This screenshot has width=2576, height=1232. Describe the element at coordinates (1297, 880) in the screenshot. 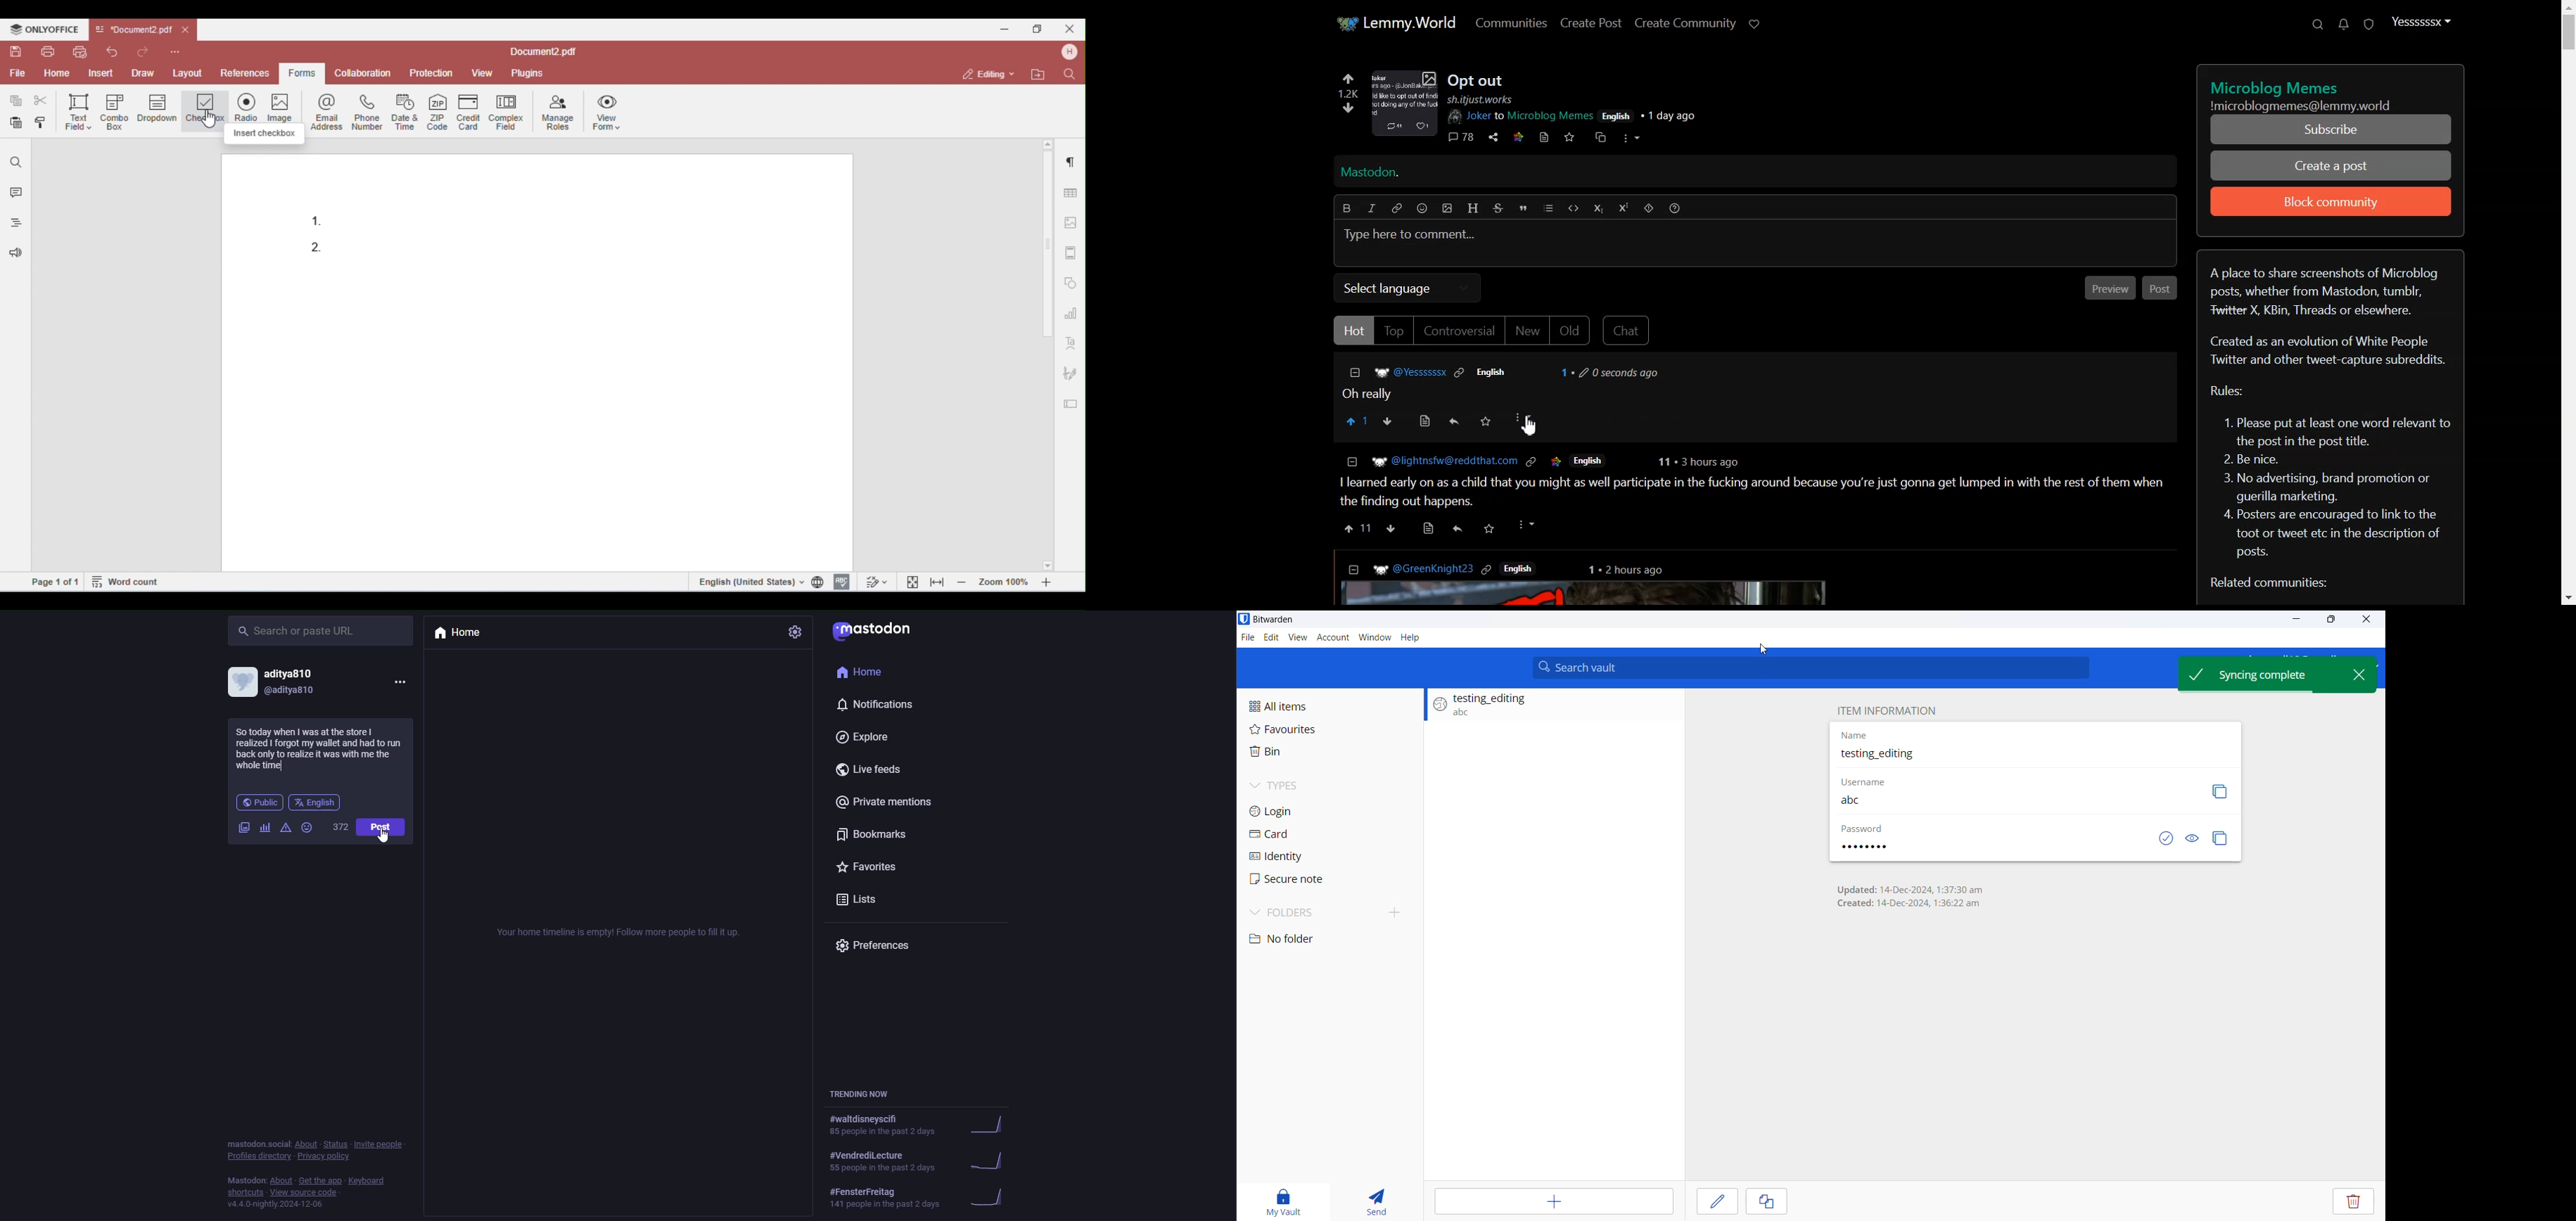

I see `Secure note` at that location.